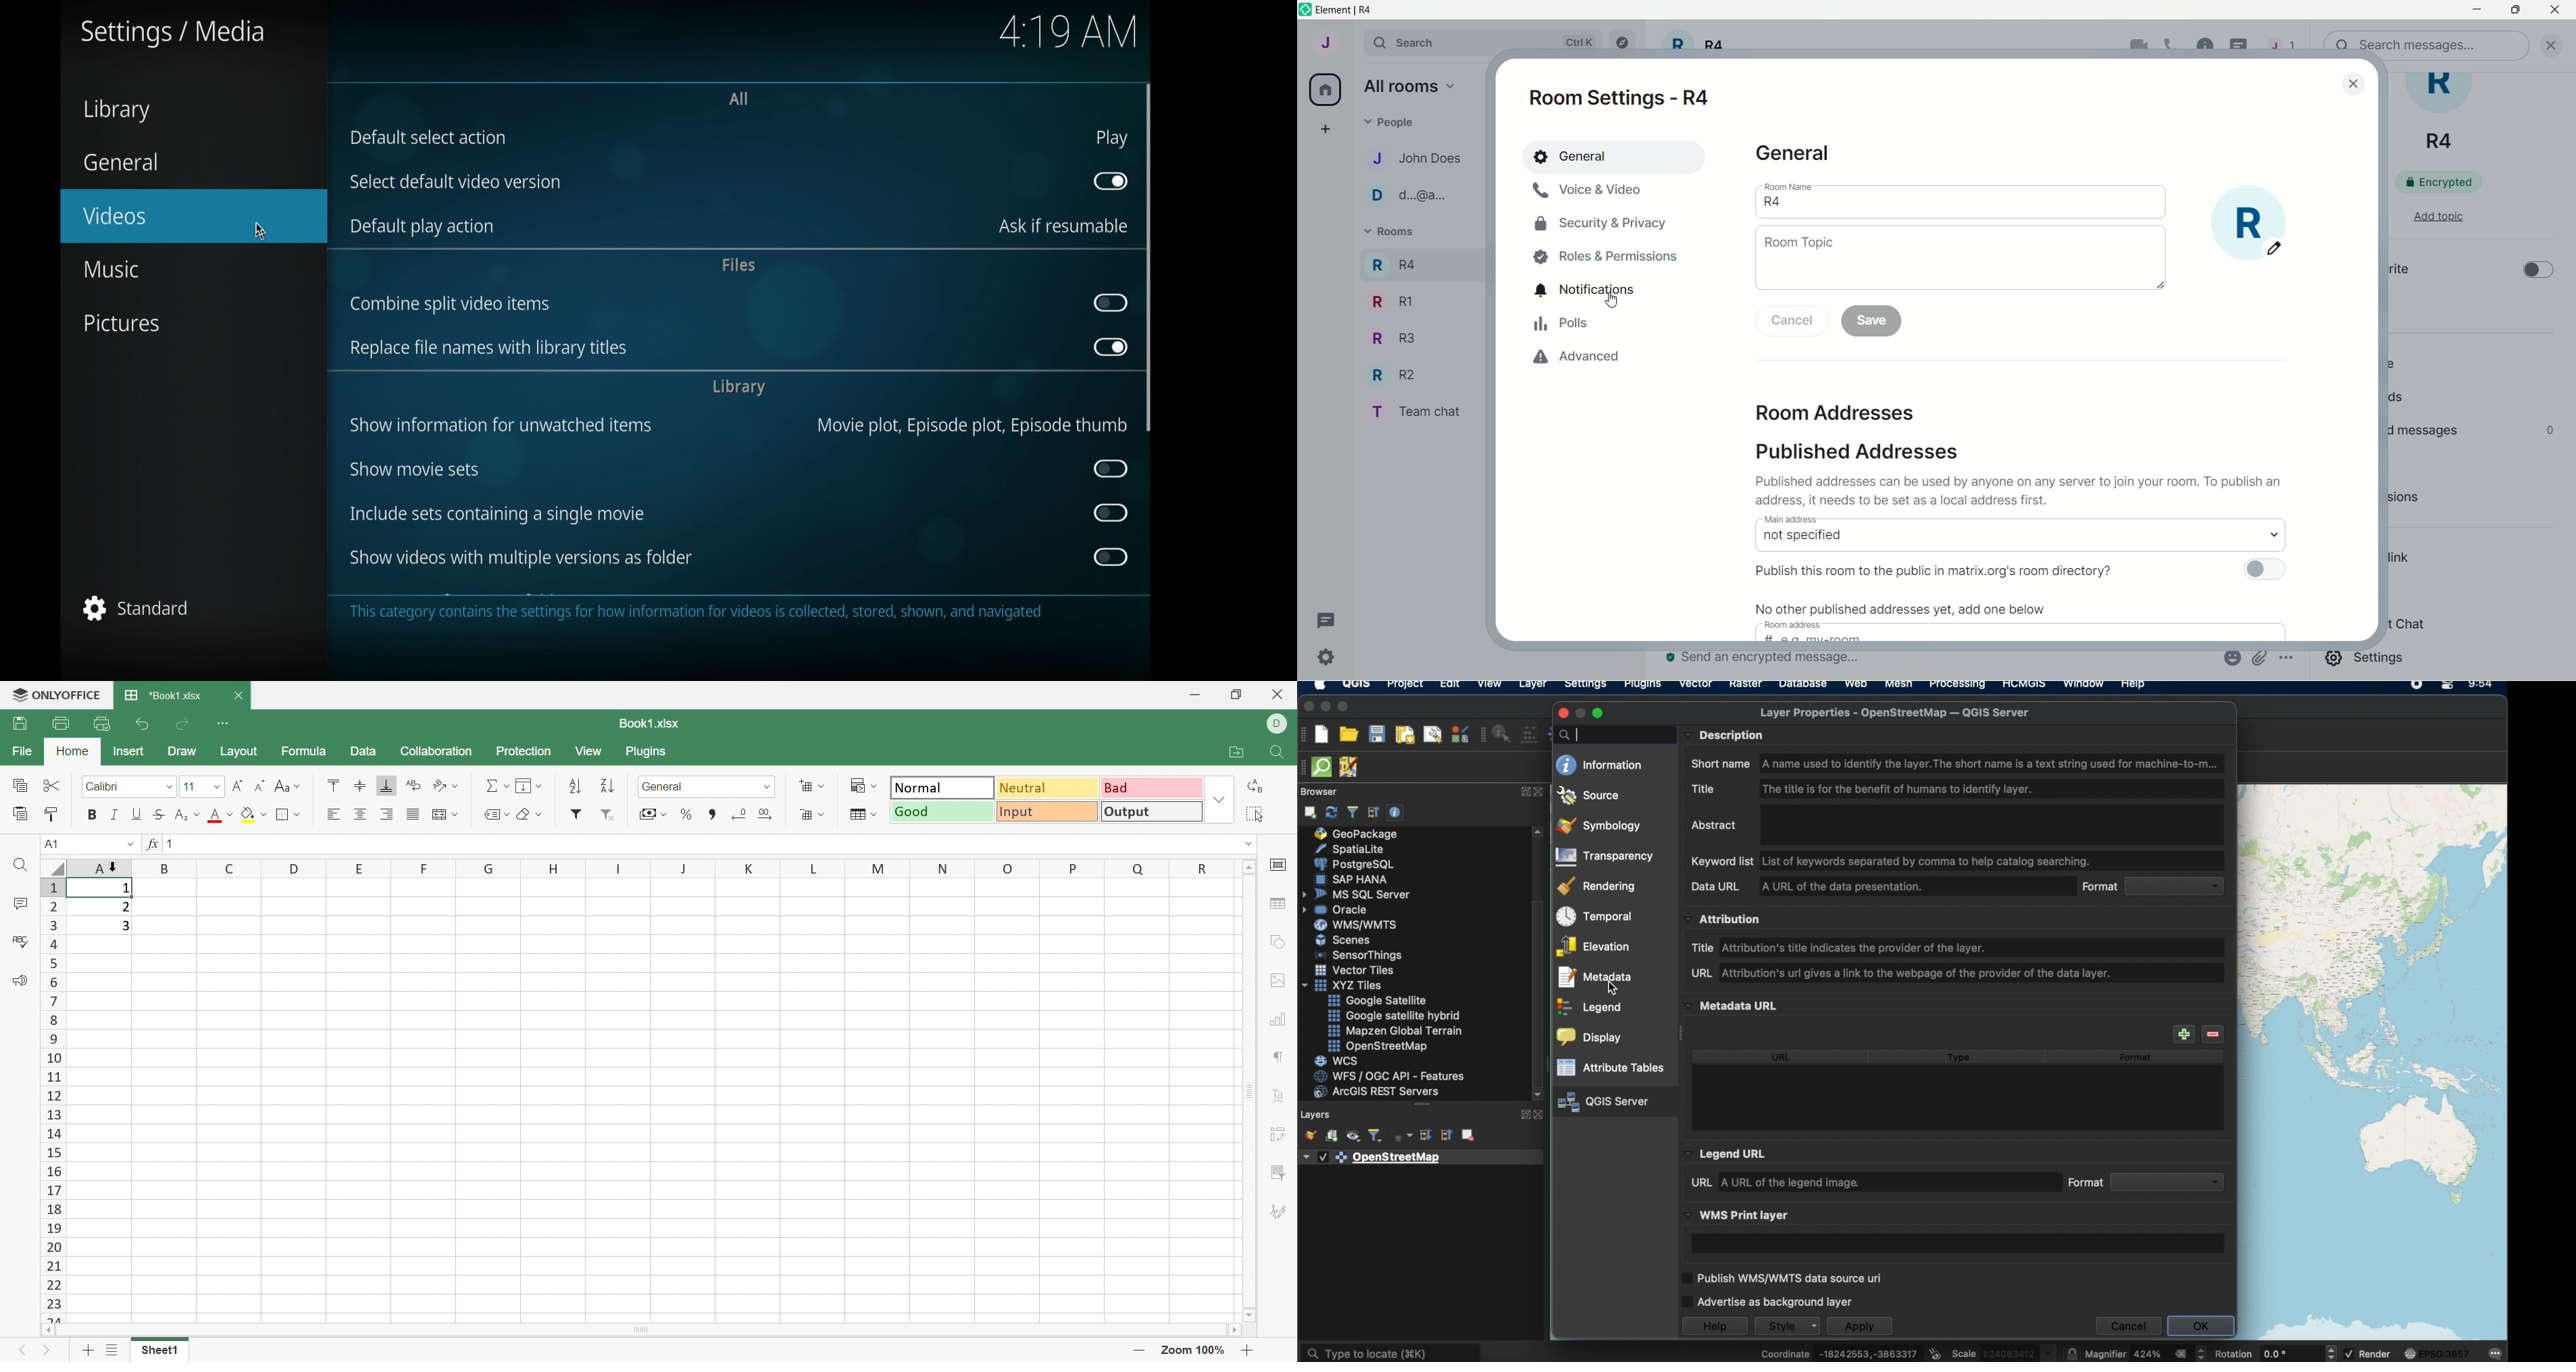  Describe the element at coordinates (333, 814) in the screenshot. I see `Align left` at that location.